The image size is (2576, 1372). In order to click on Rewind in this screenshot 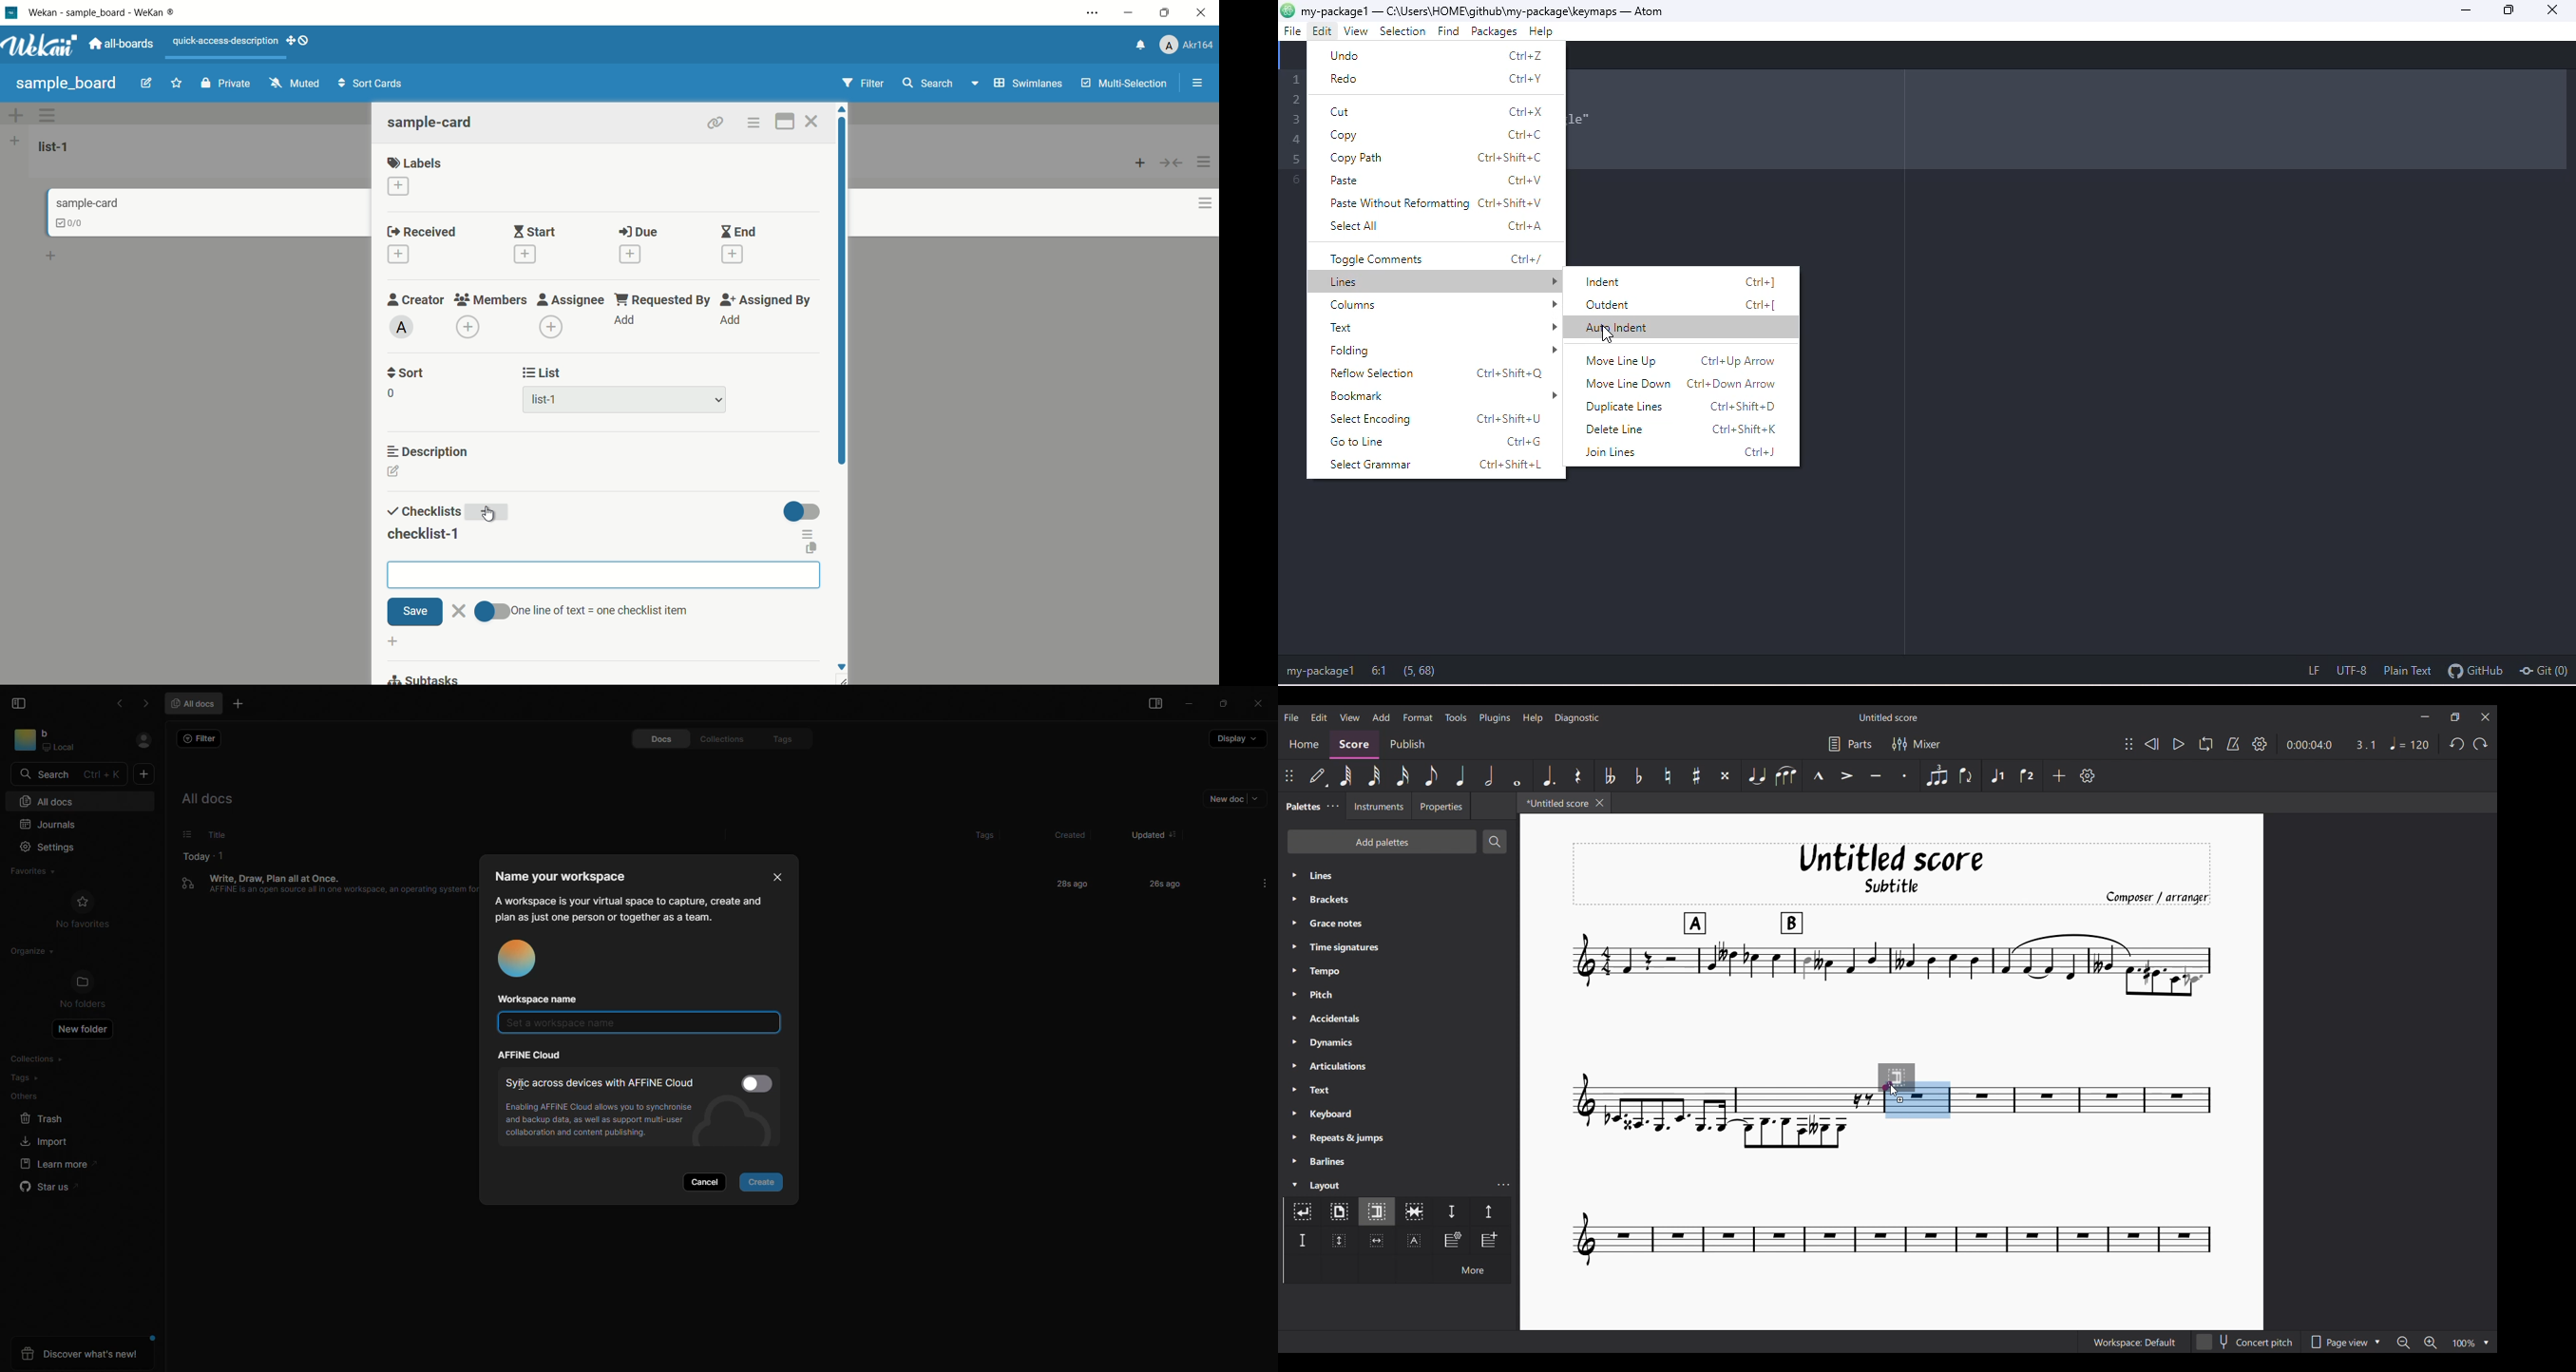, I will do `click(2152, 744)`.